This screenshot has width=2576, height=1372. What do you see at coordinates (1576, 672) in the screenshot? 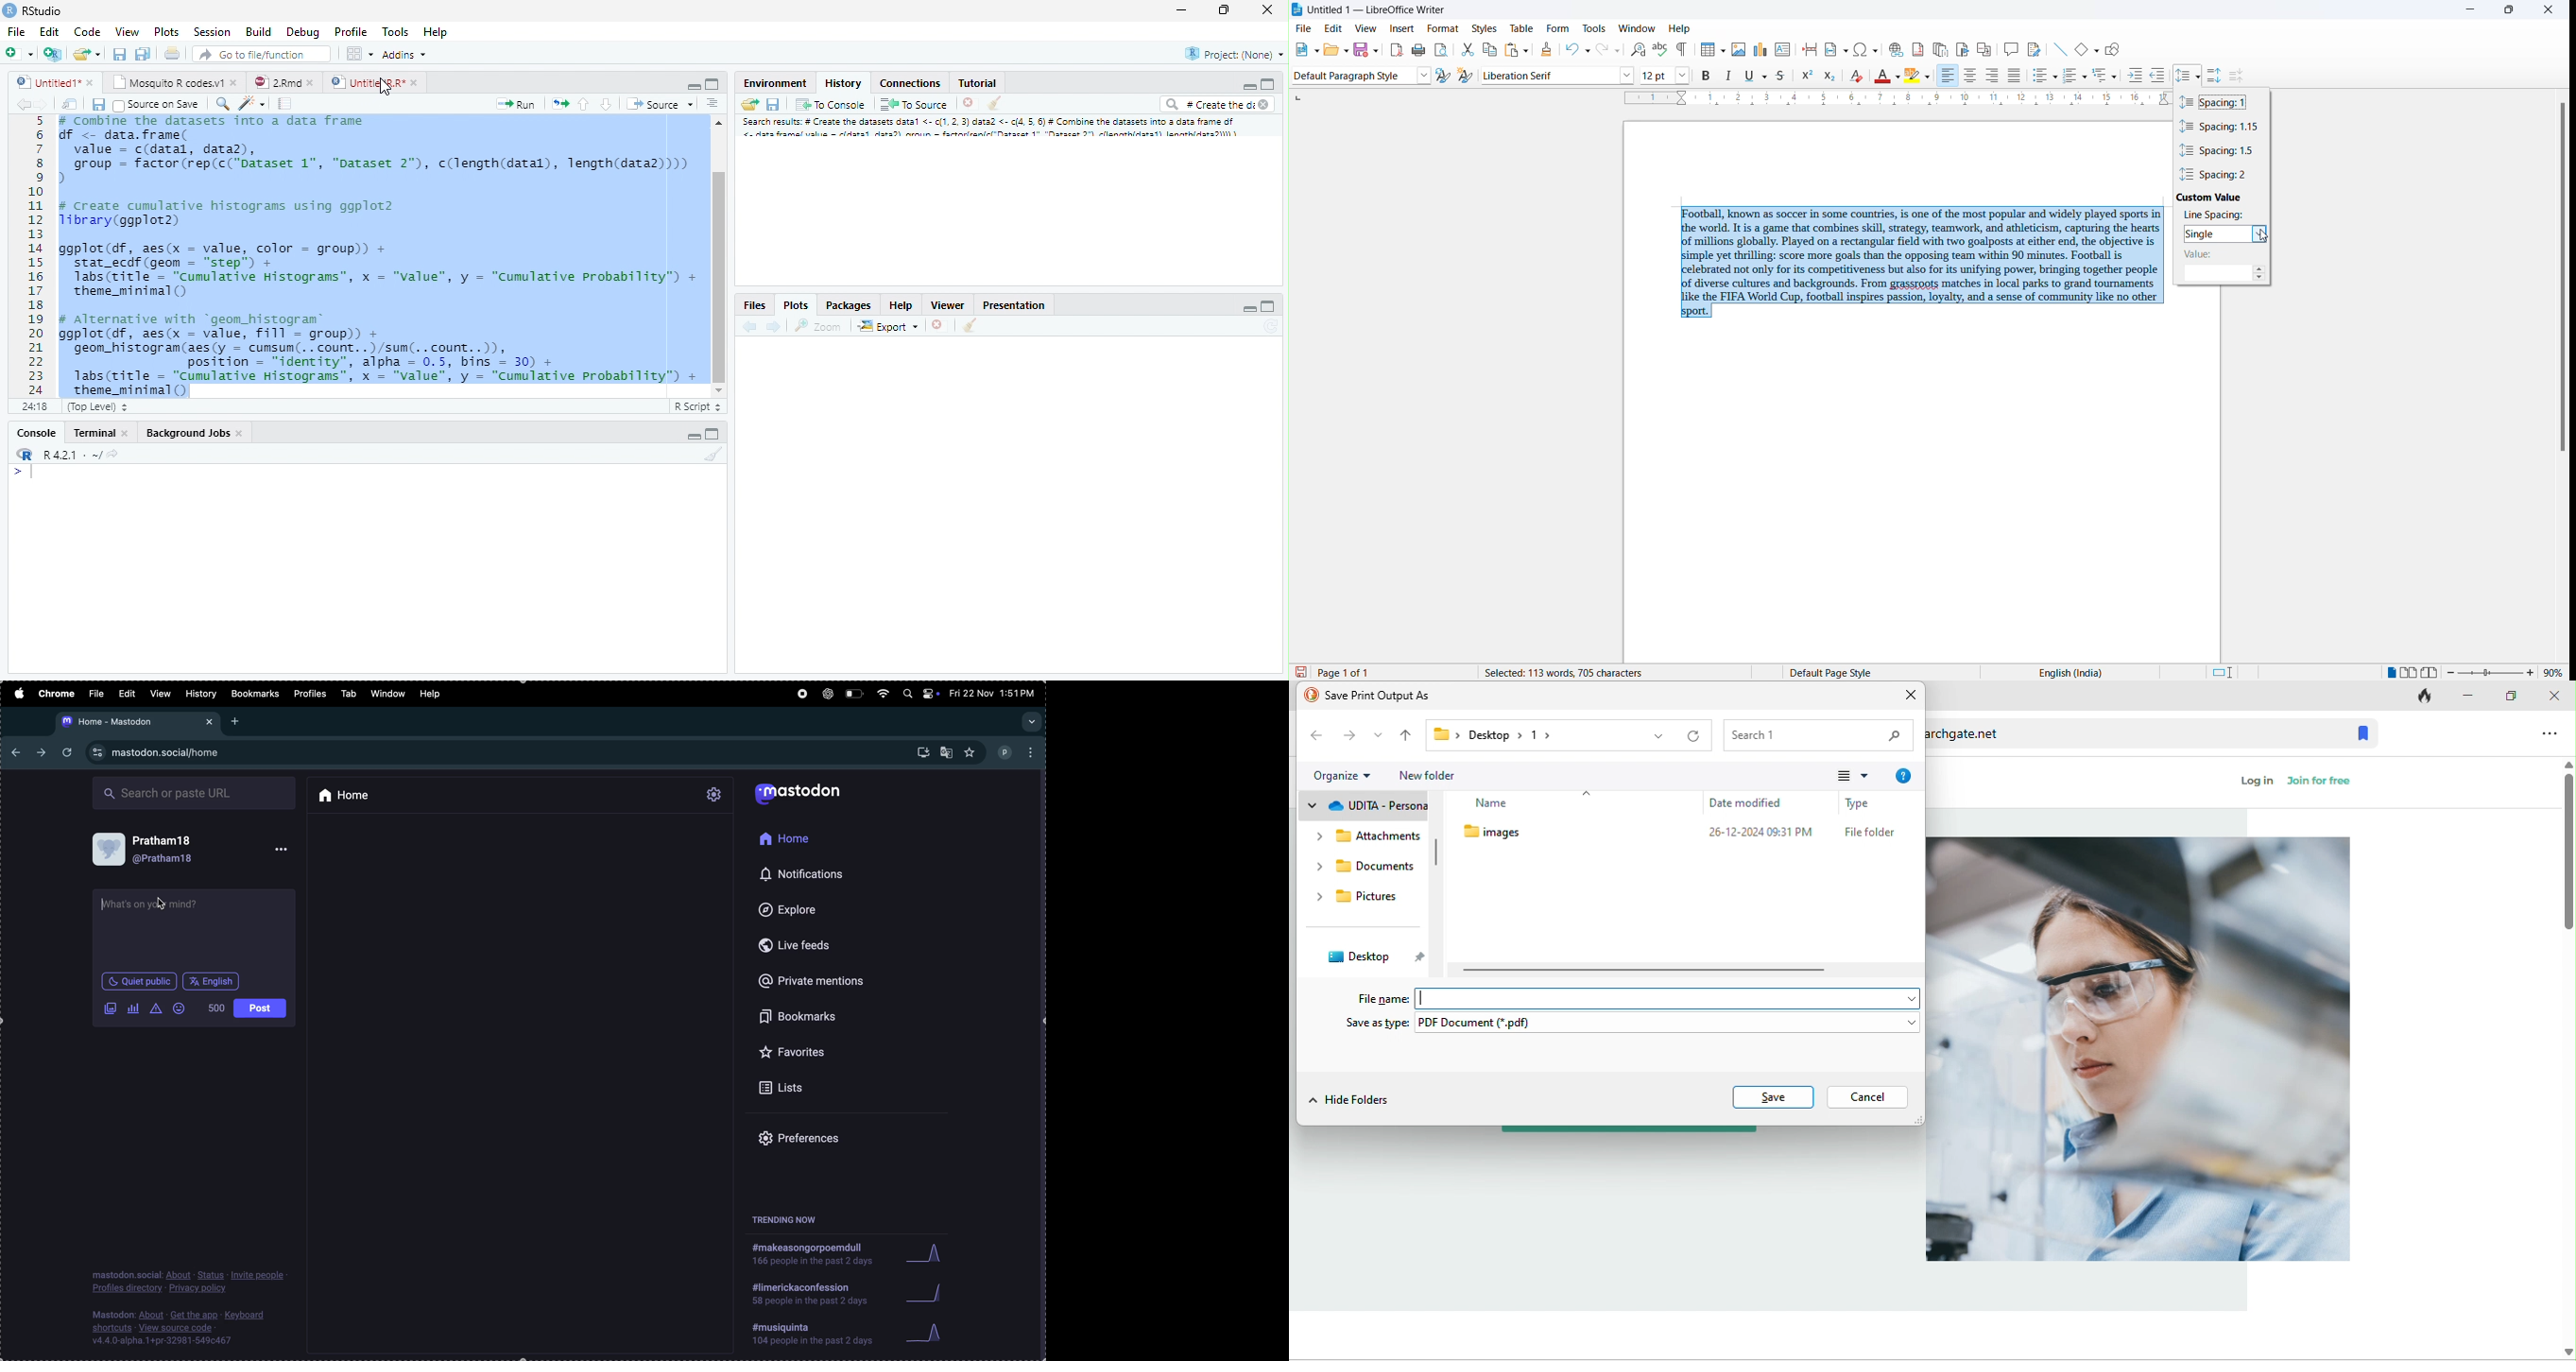
I see `word and character count` at bounding box center [1576, 672].